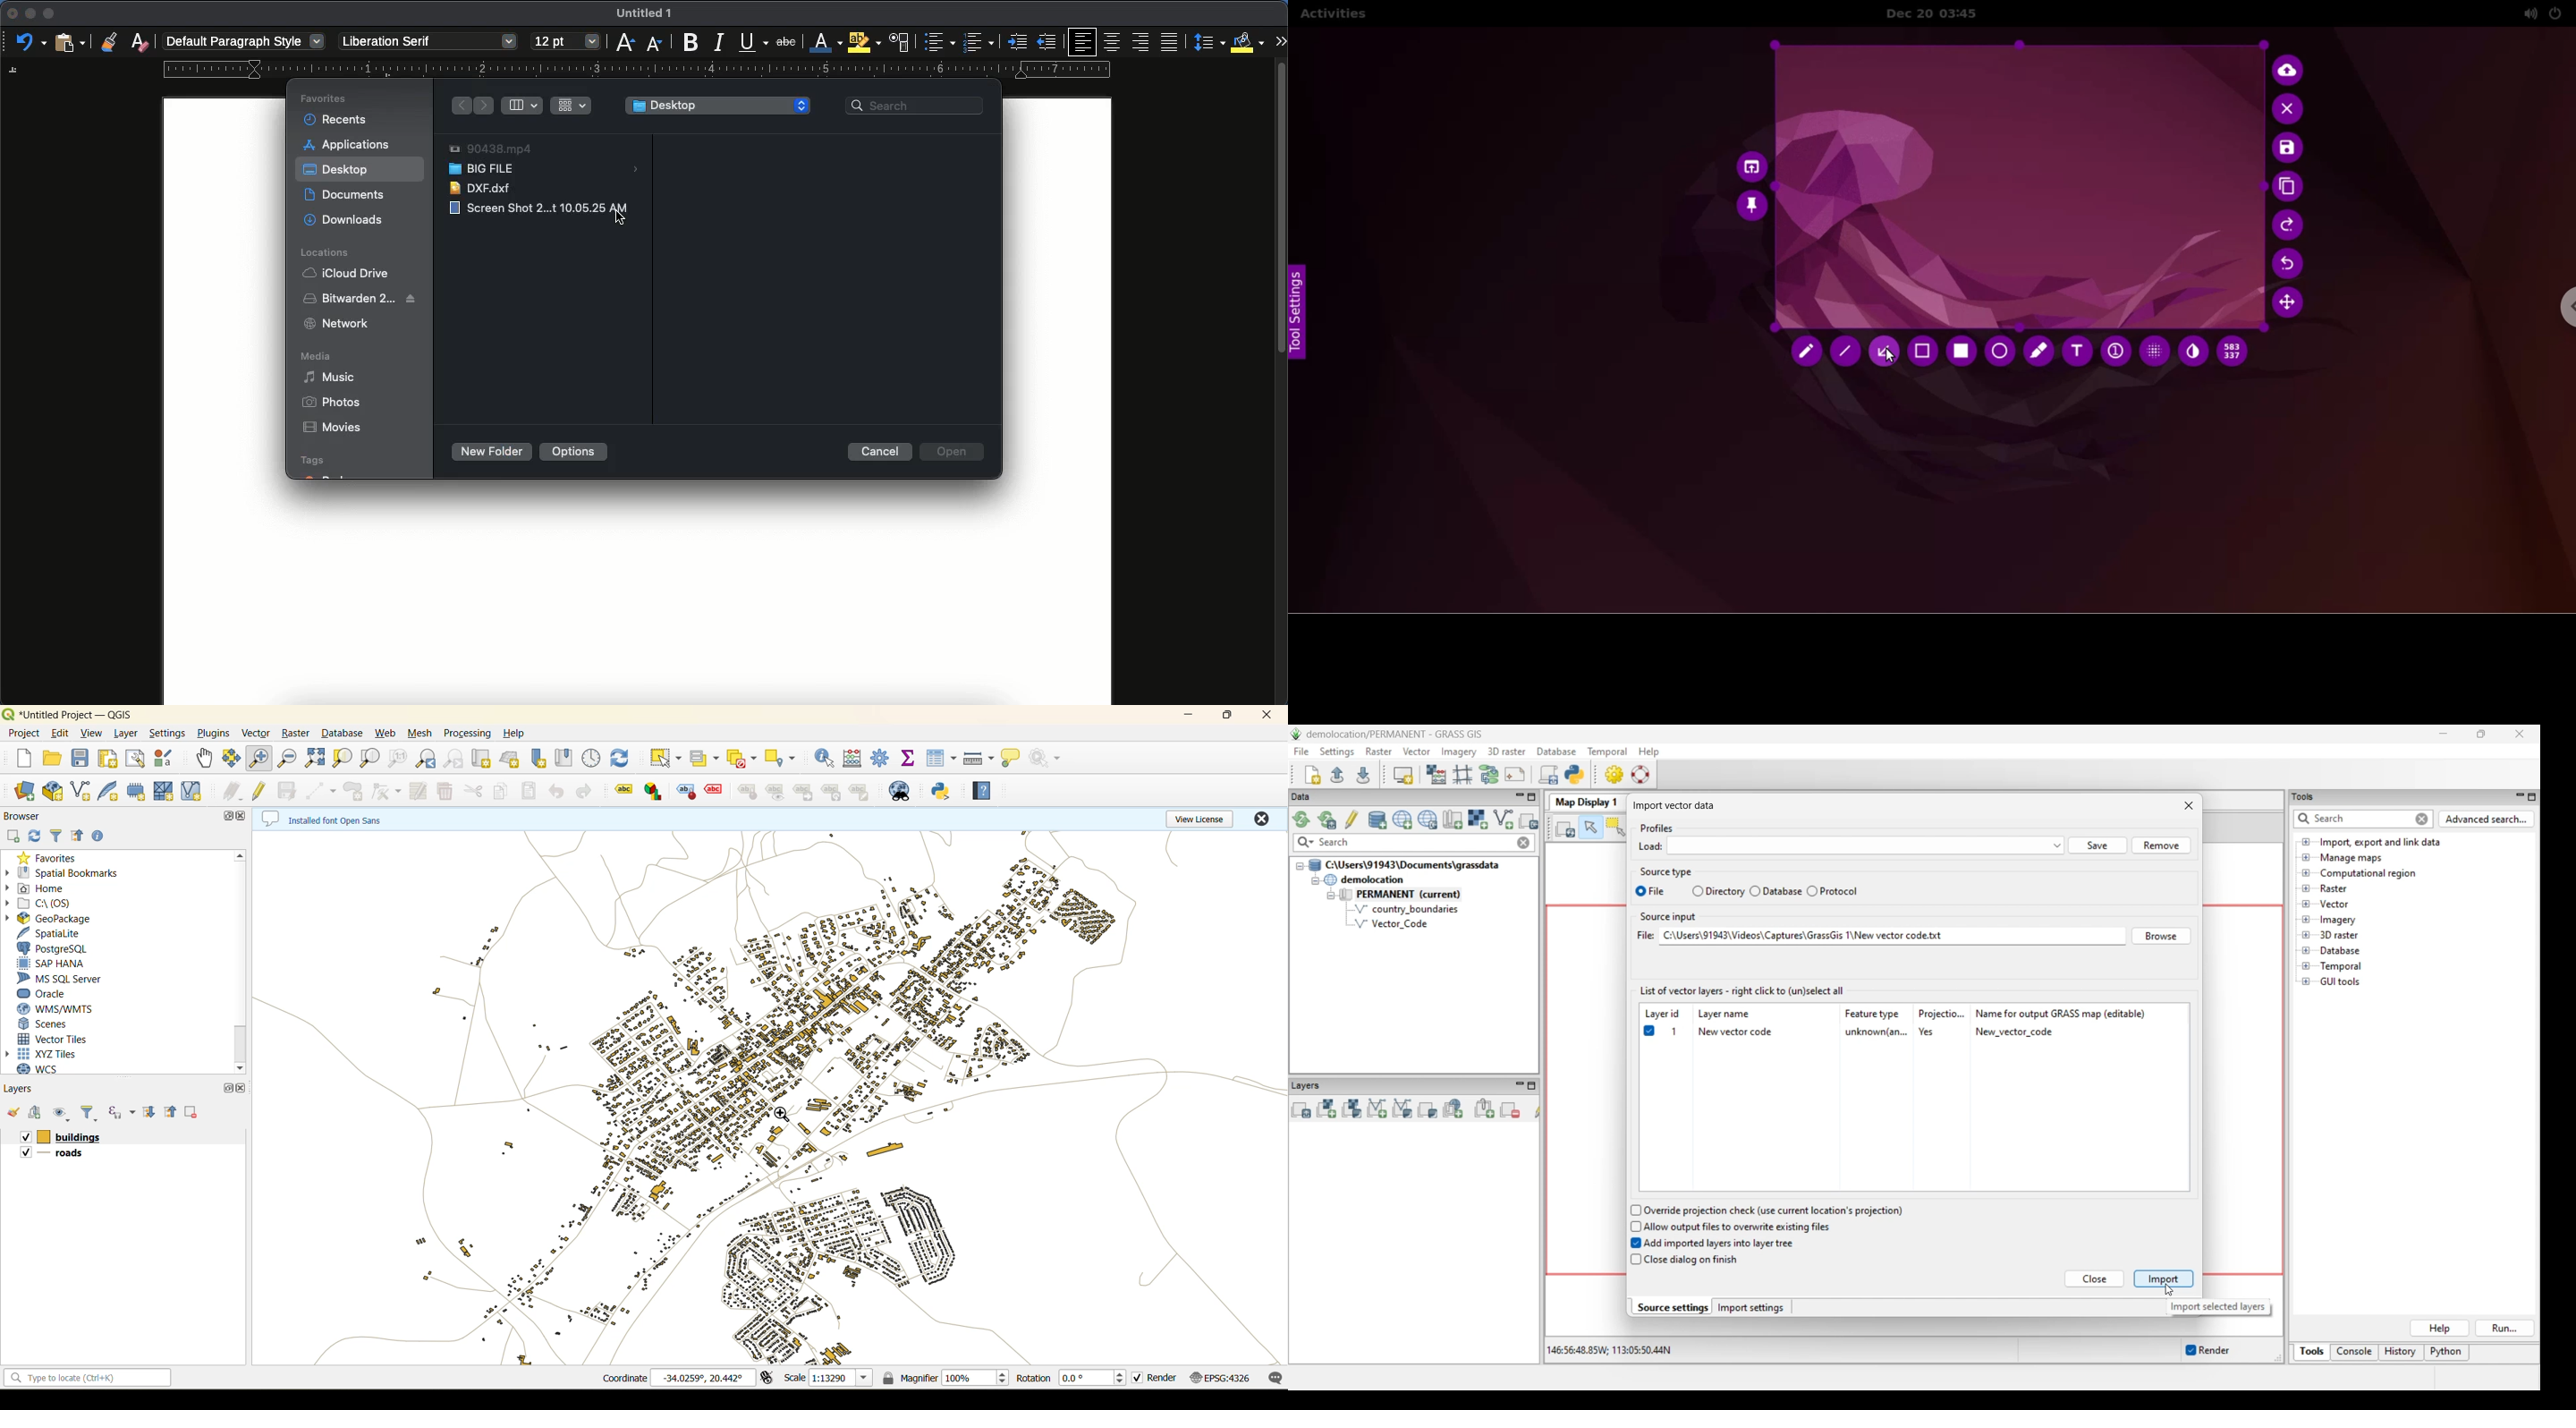 This screenshot has height=1428, width=2576. Describe the element at coordinates (1220, 1378) in the screenshot. I see `crs` at that location.